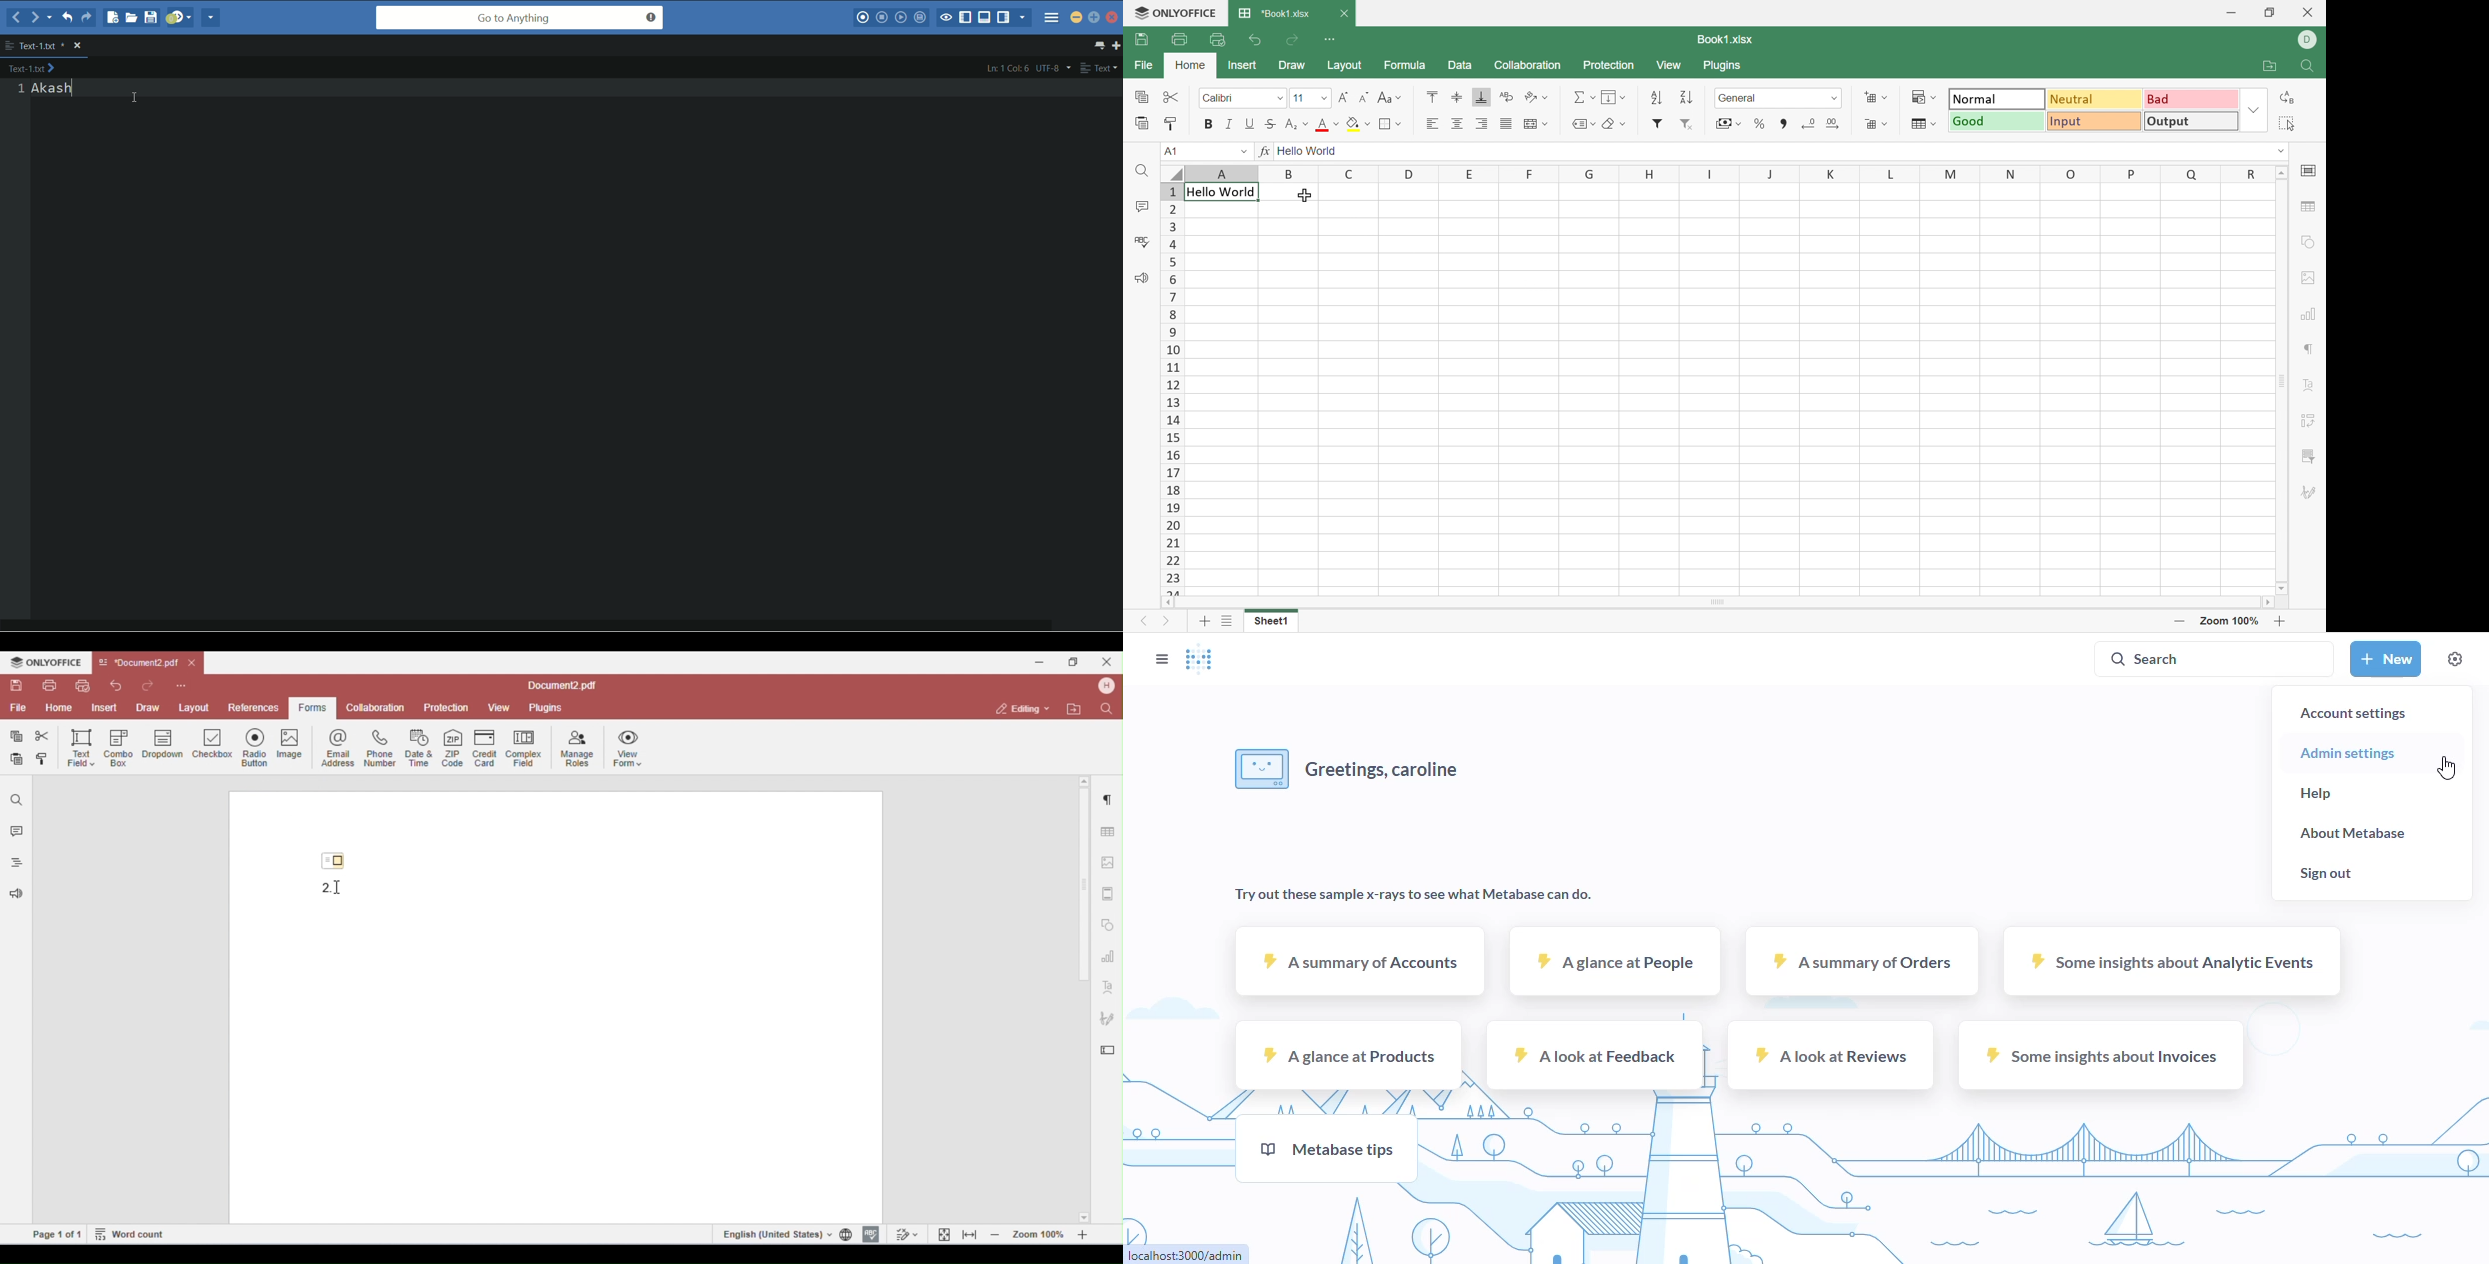 Image resolution: width=2492 pixels, height=1288 pixels. I want to click on fx, so click(1264, 152).